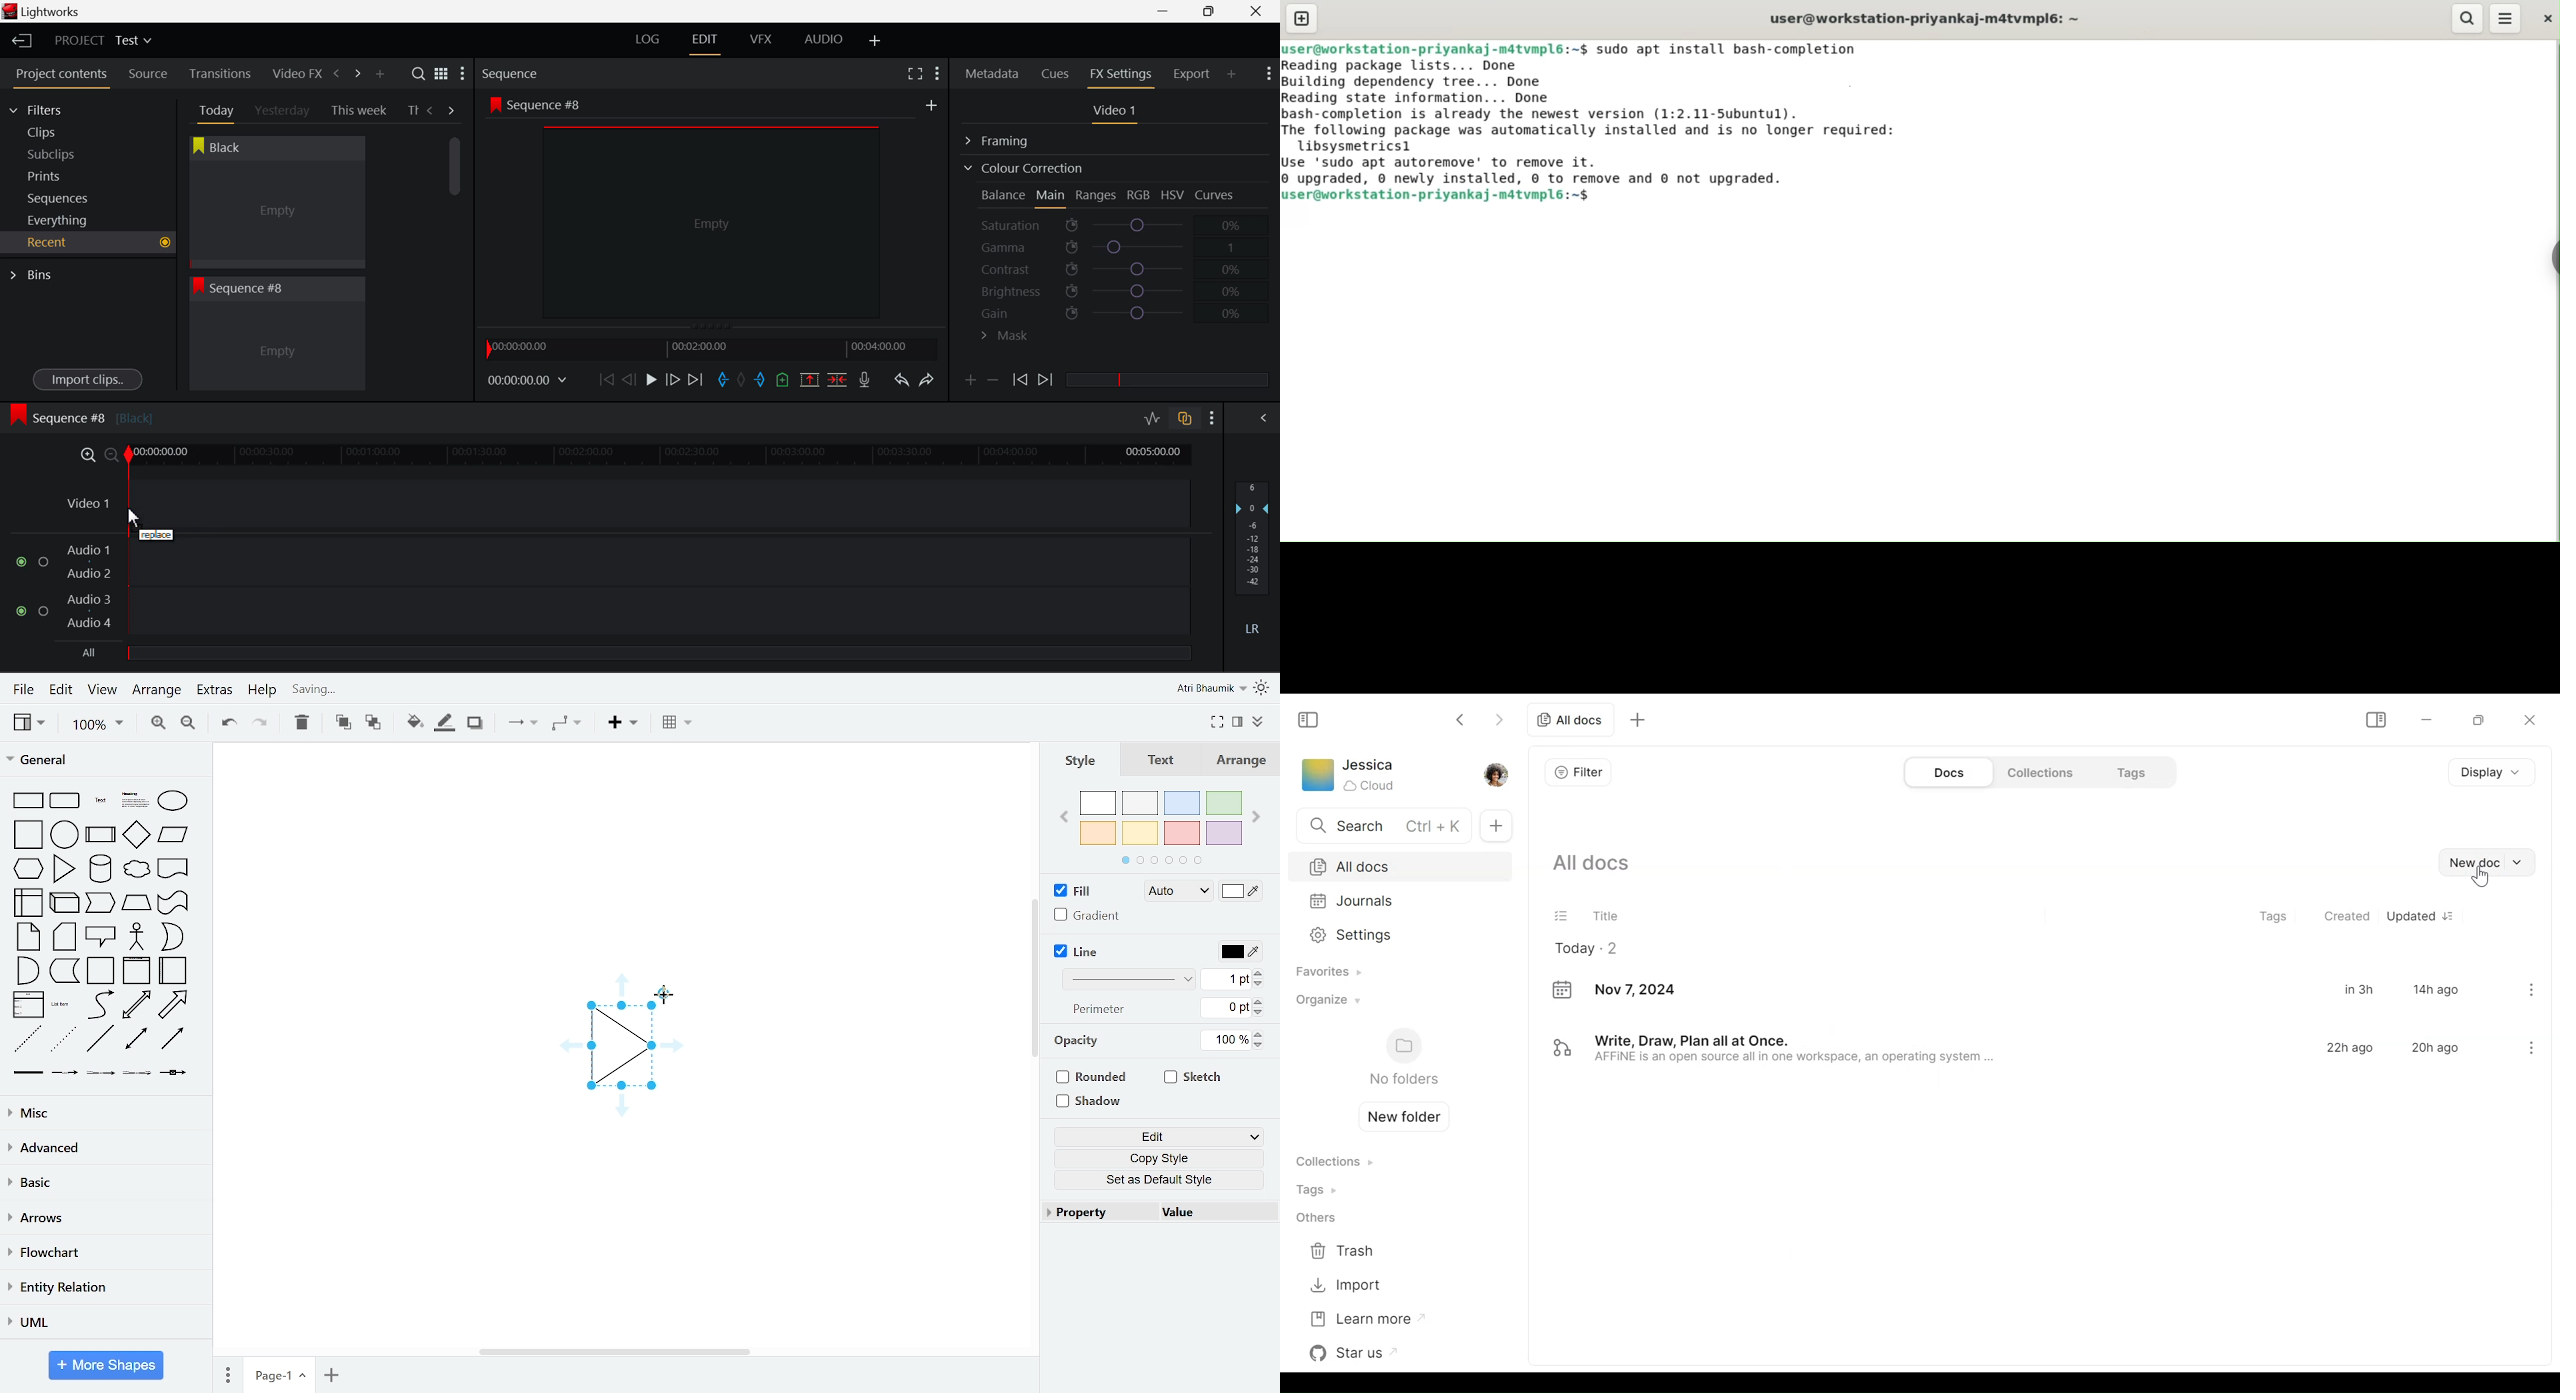  What do you see at coordinates (660, 456) in the screenshot?
I see `Project Timeline` at bounding box center [660, 456].